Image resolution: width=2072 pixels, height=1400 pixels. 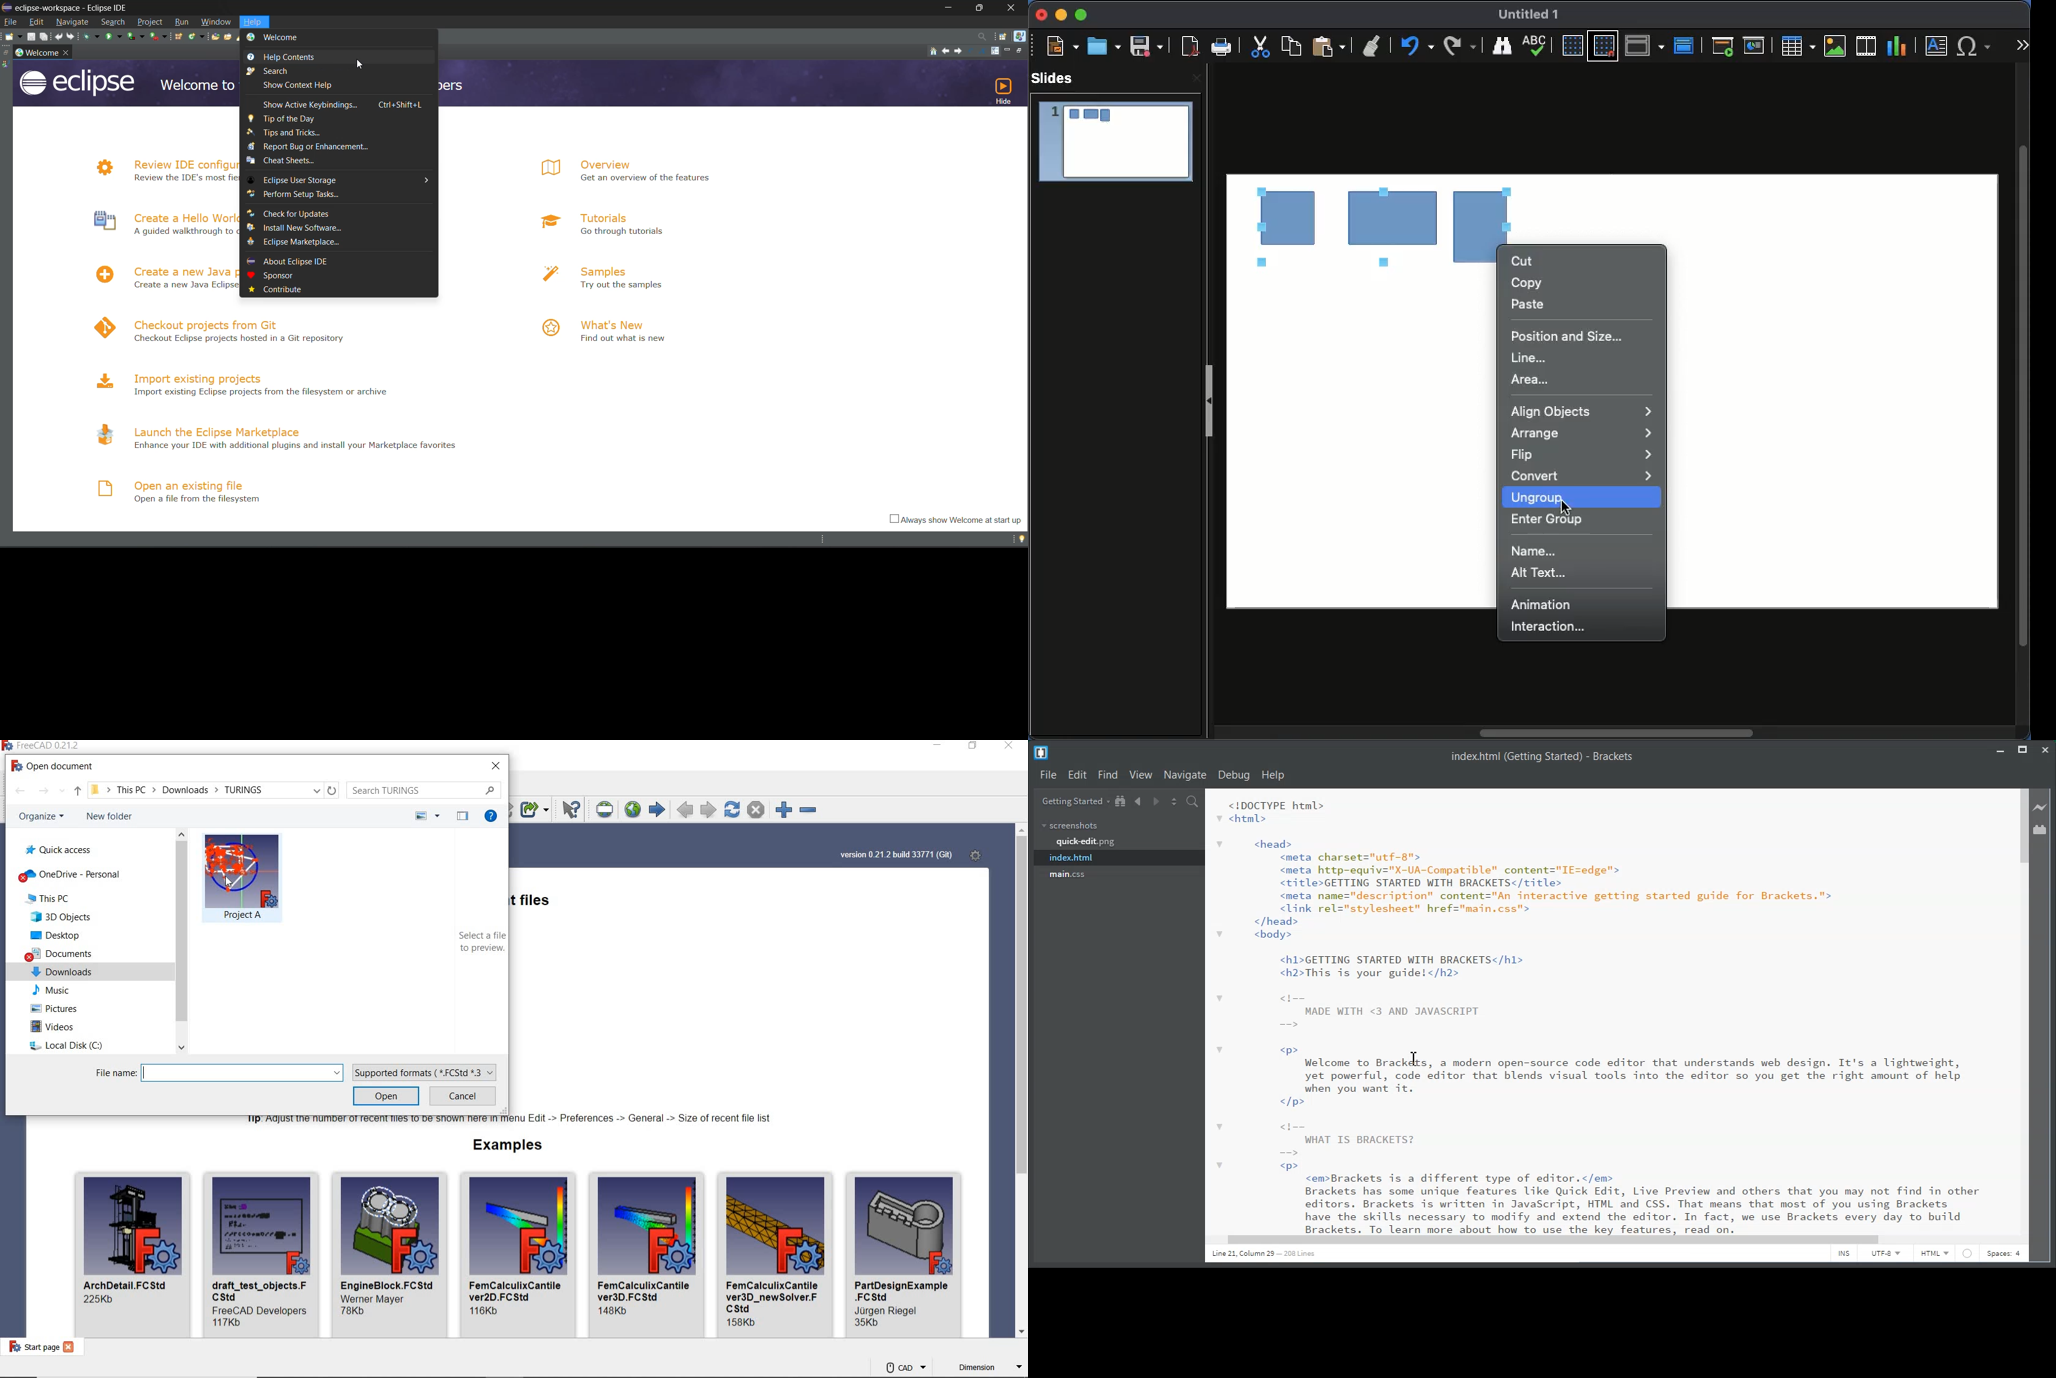 What do you see at coordinates (984, 50) in the screenshot?
I see `magnify` at bounding box center [984, 50].